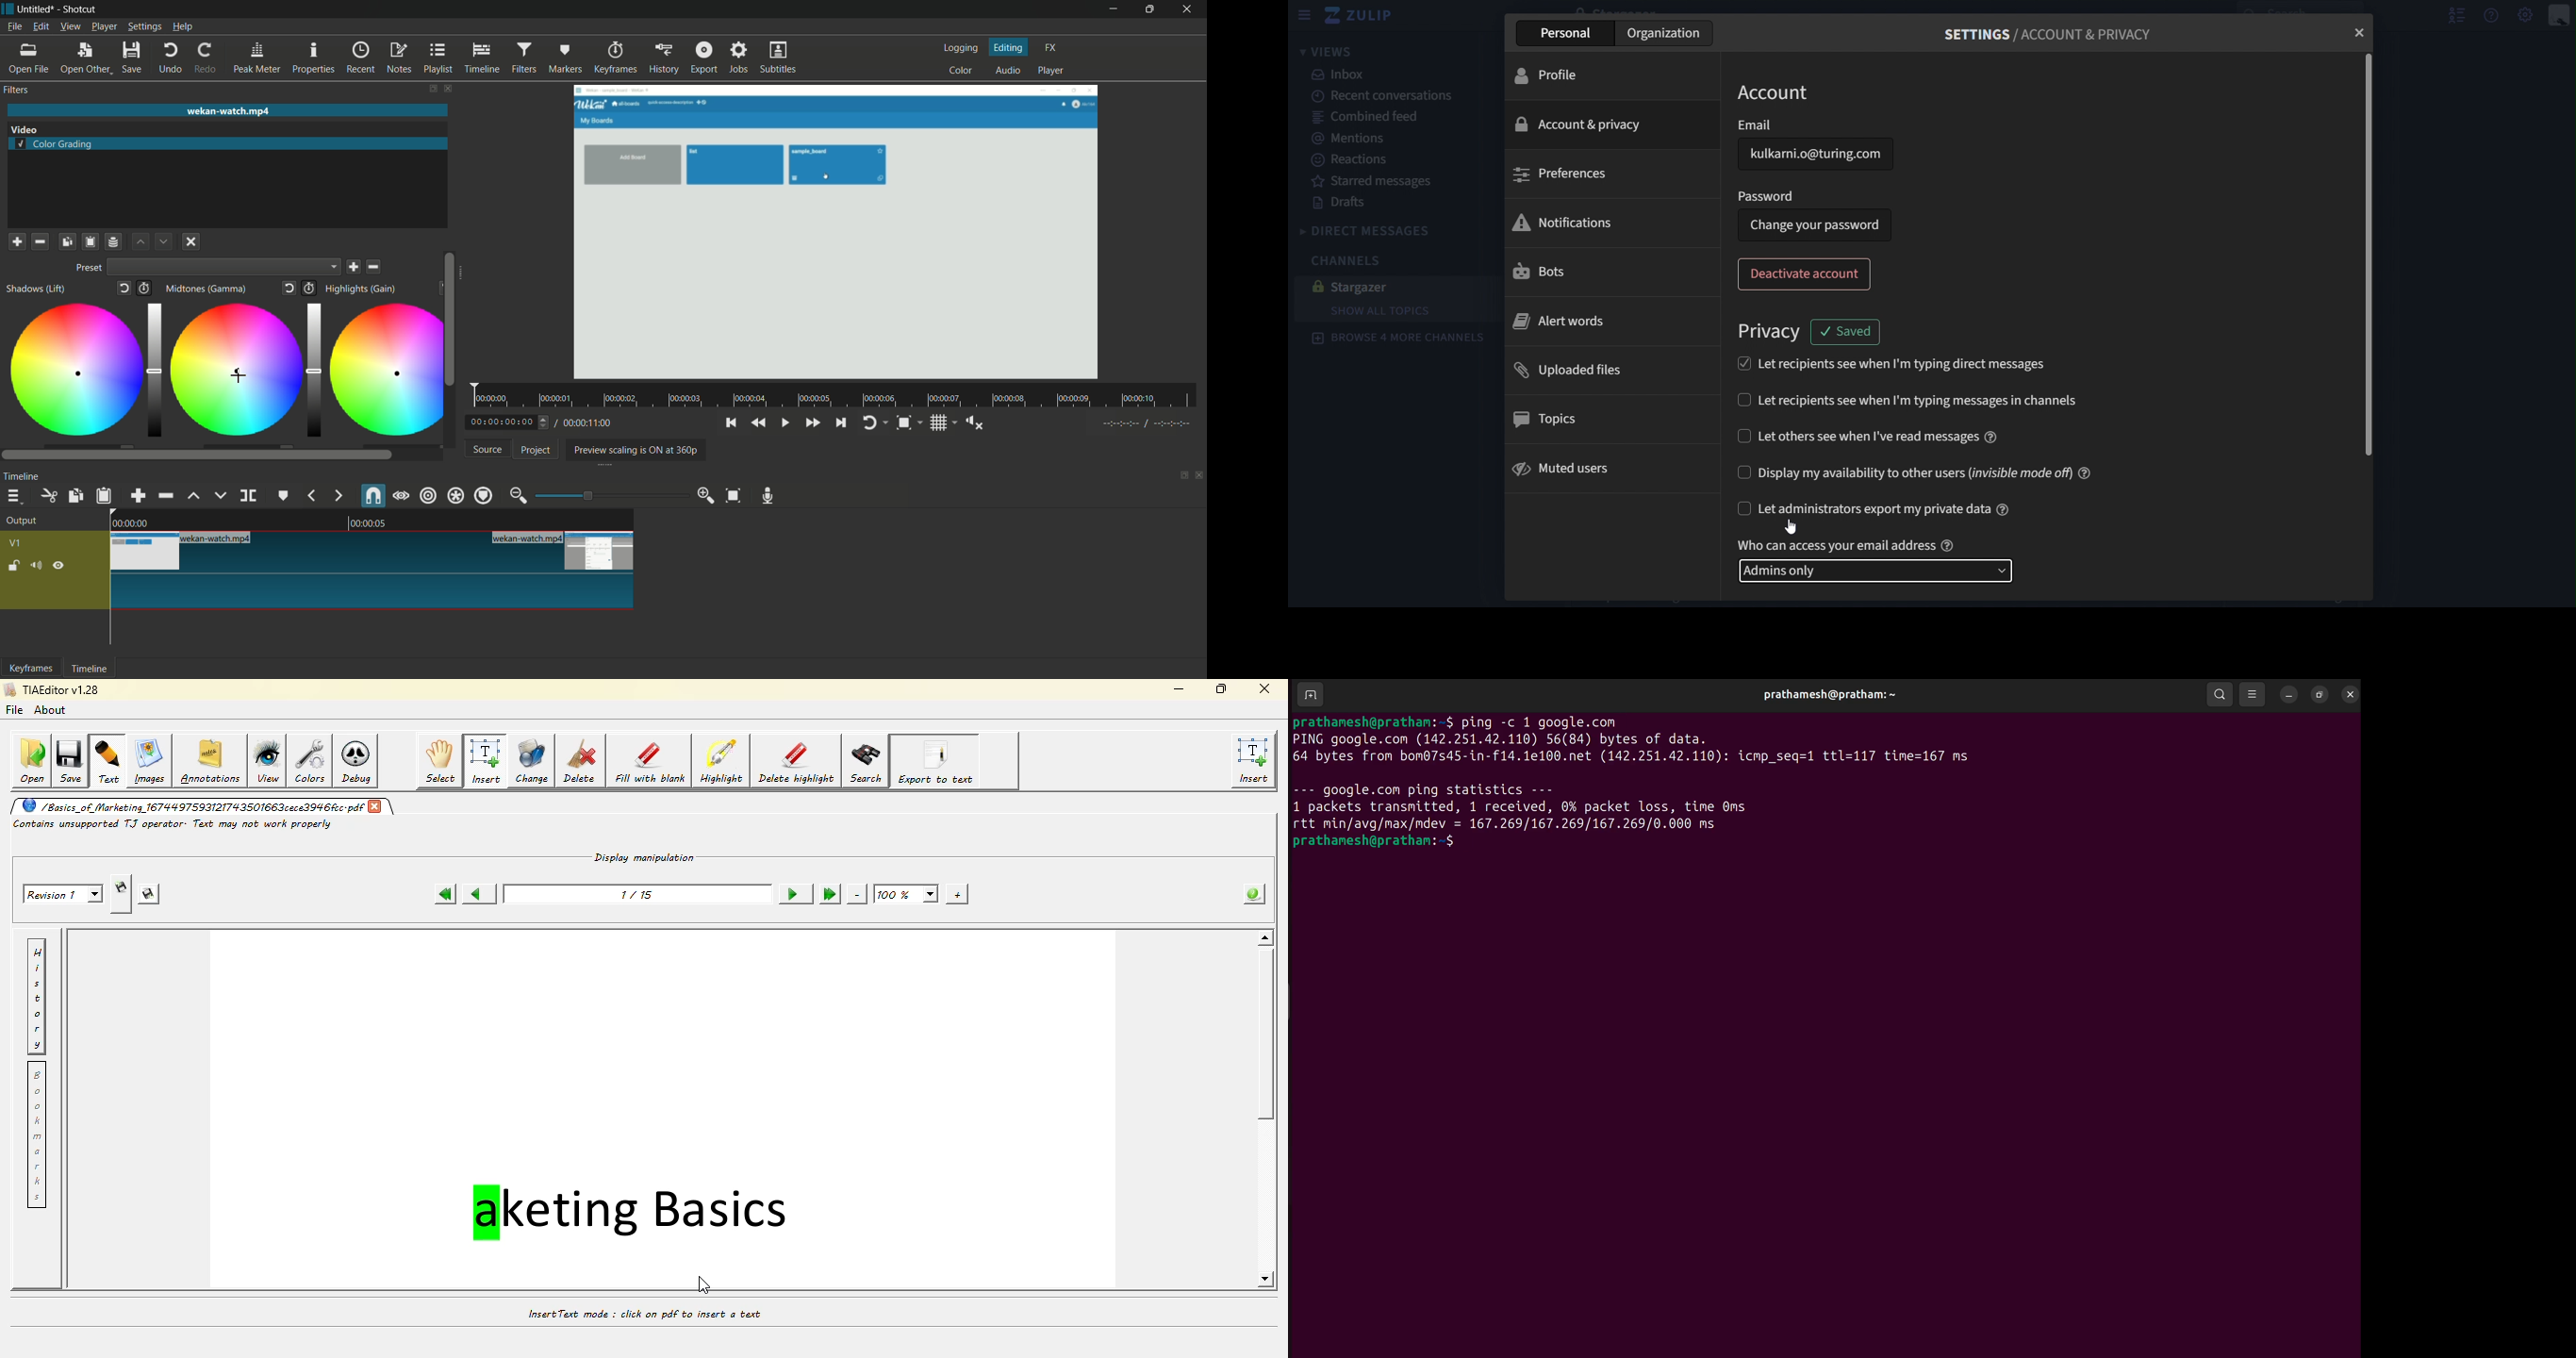 This screenshot has height=1372, width=2576. Describe the element at coordinates (16, 543) in the screenshot. I see `v1` at that location.